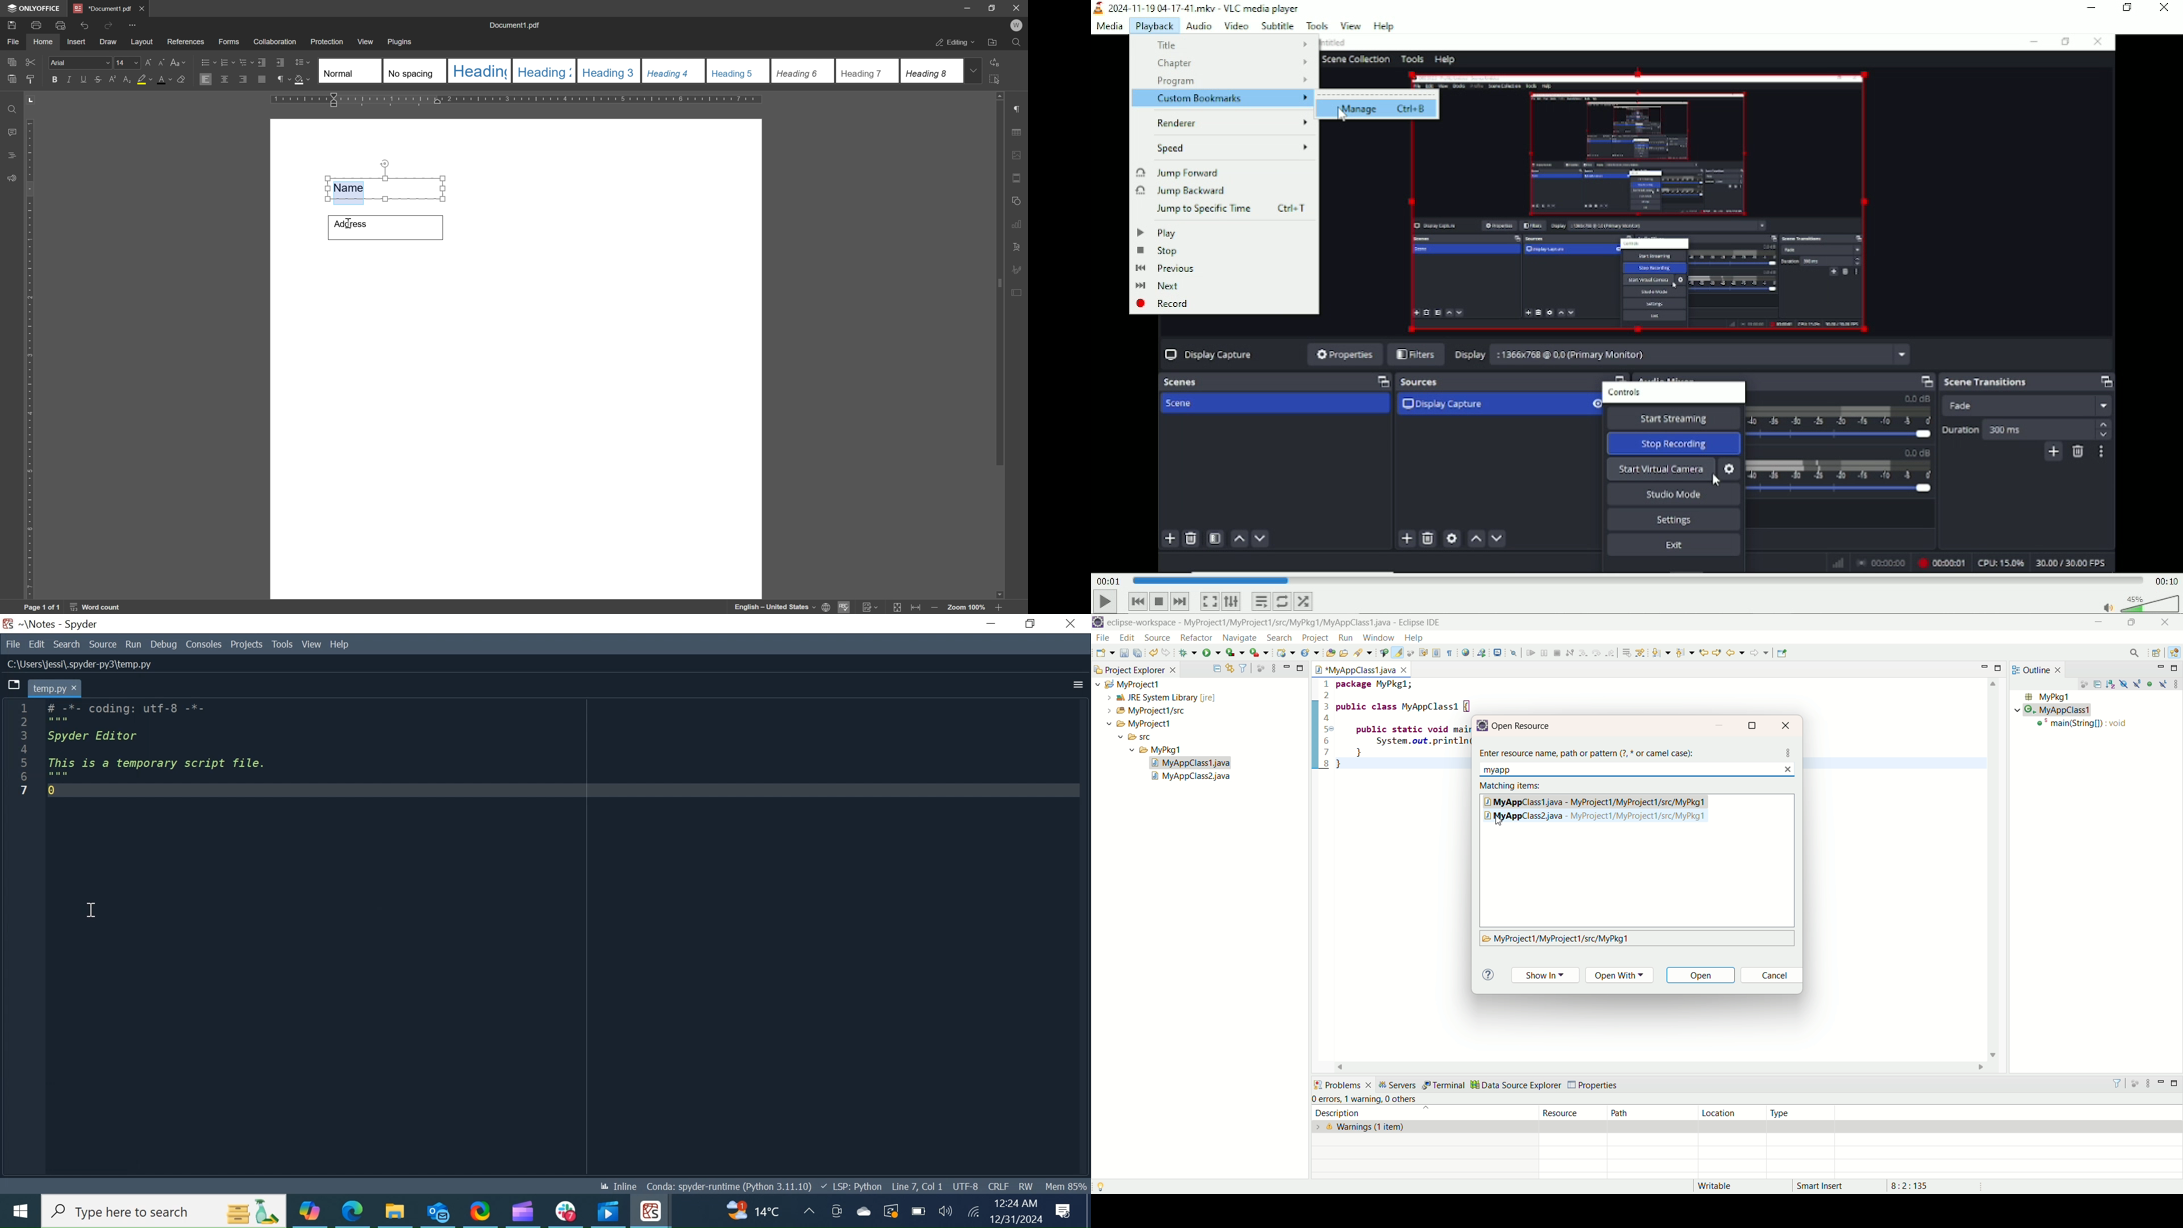 This screenshot has height=1232, width=2184. Describe the element at coordinates (1233, 45) in the screenshot. I see `Title` at that location.